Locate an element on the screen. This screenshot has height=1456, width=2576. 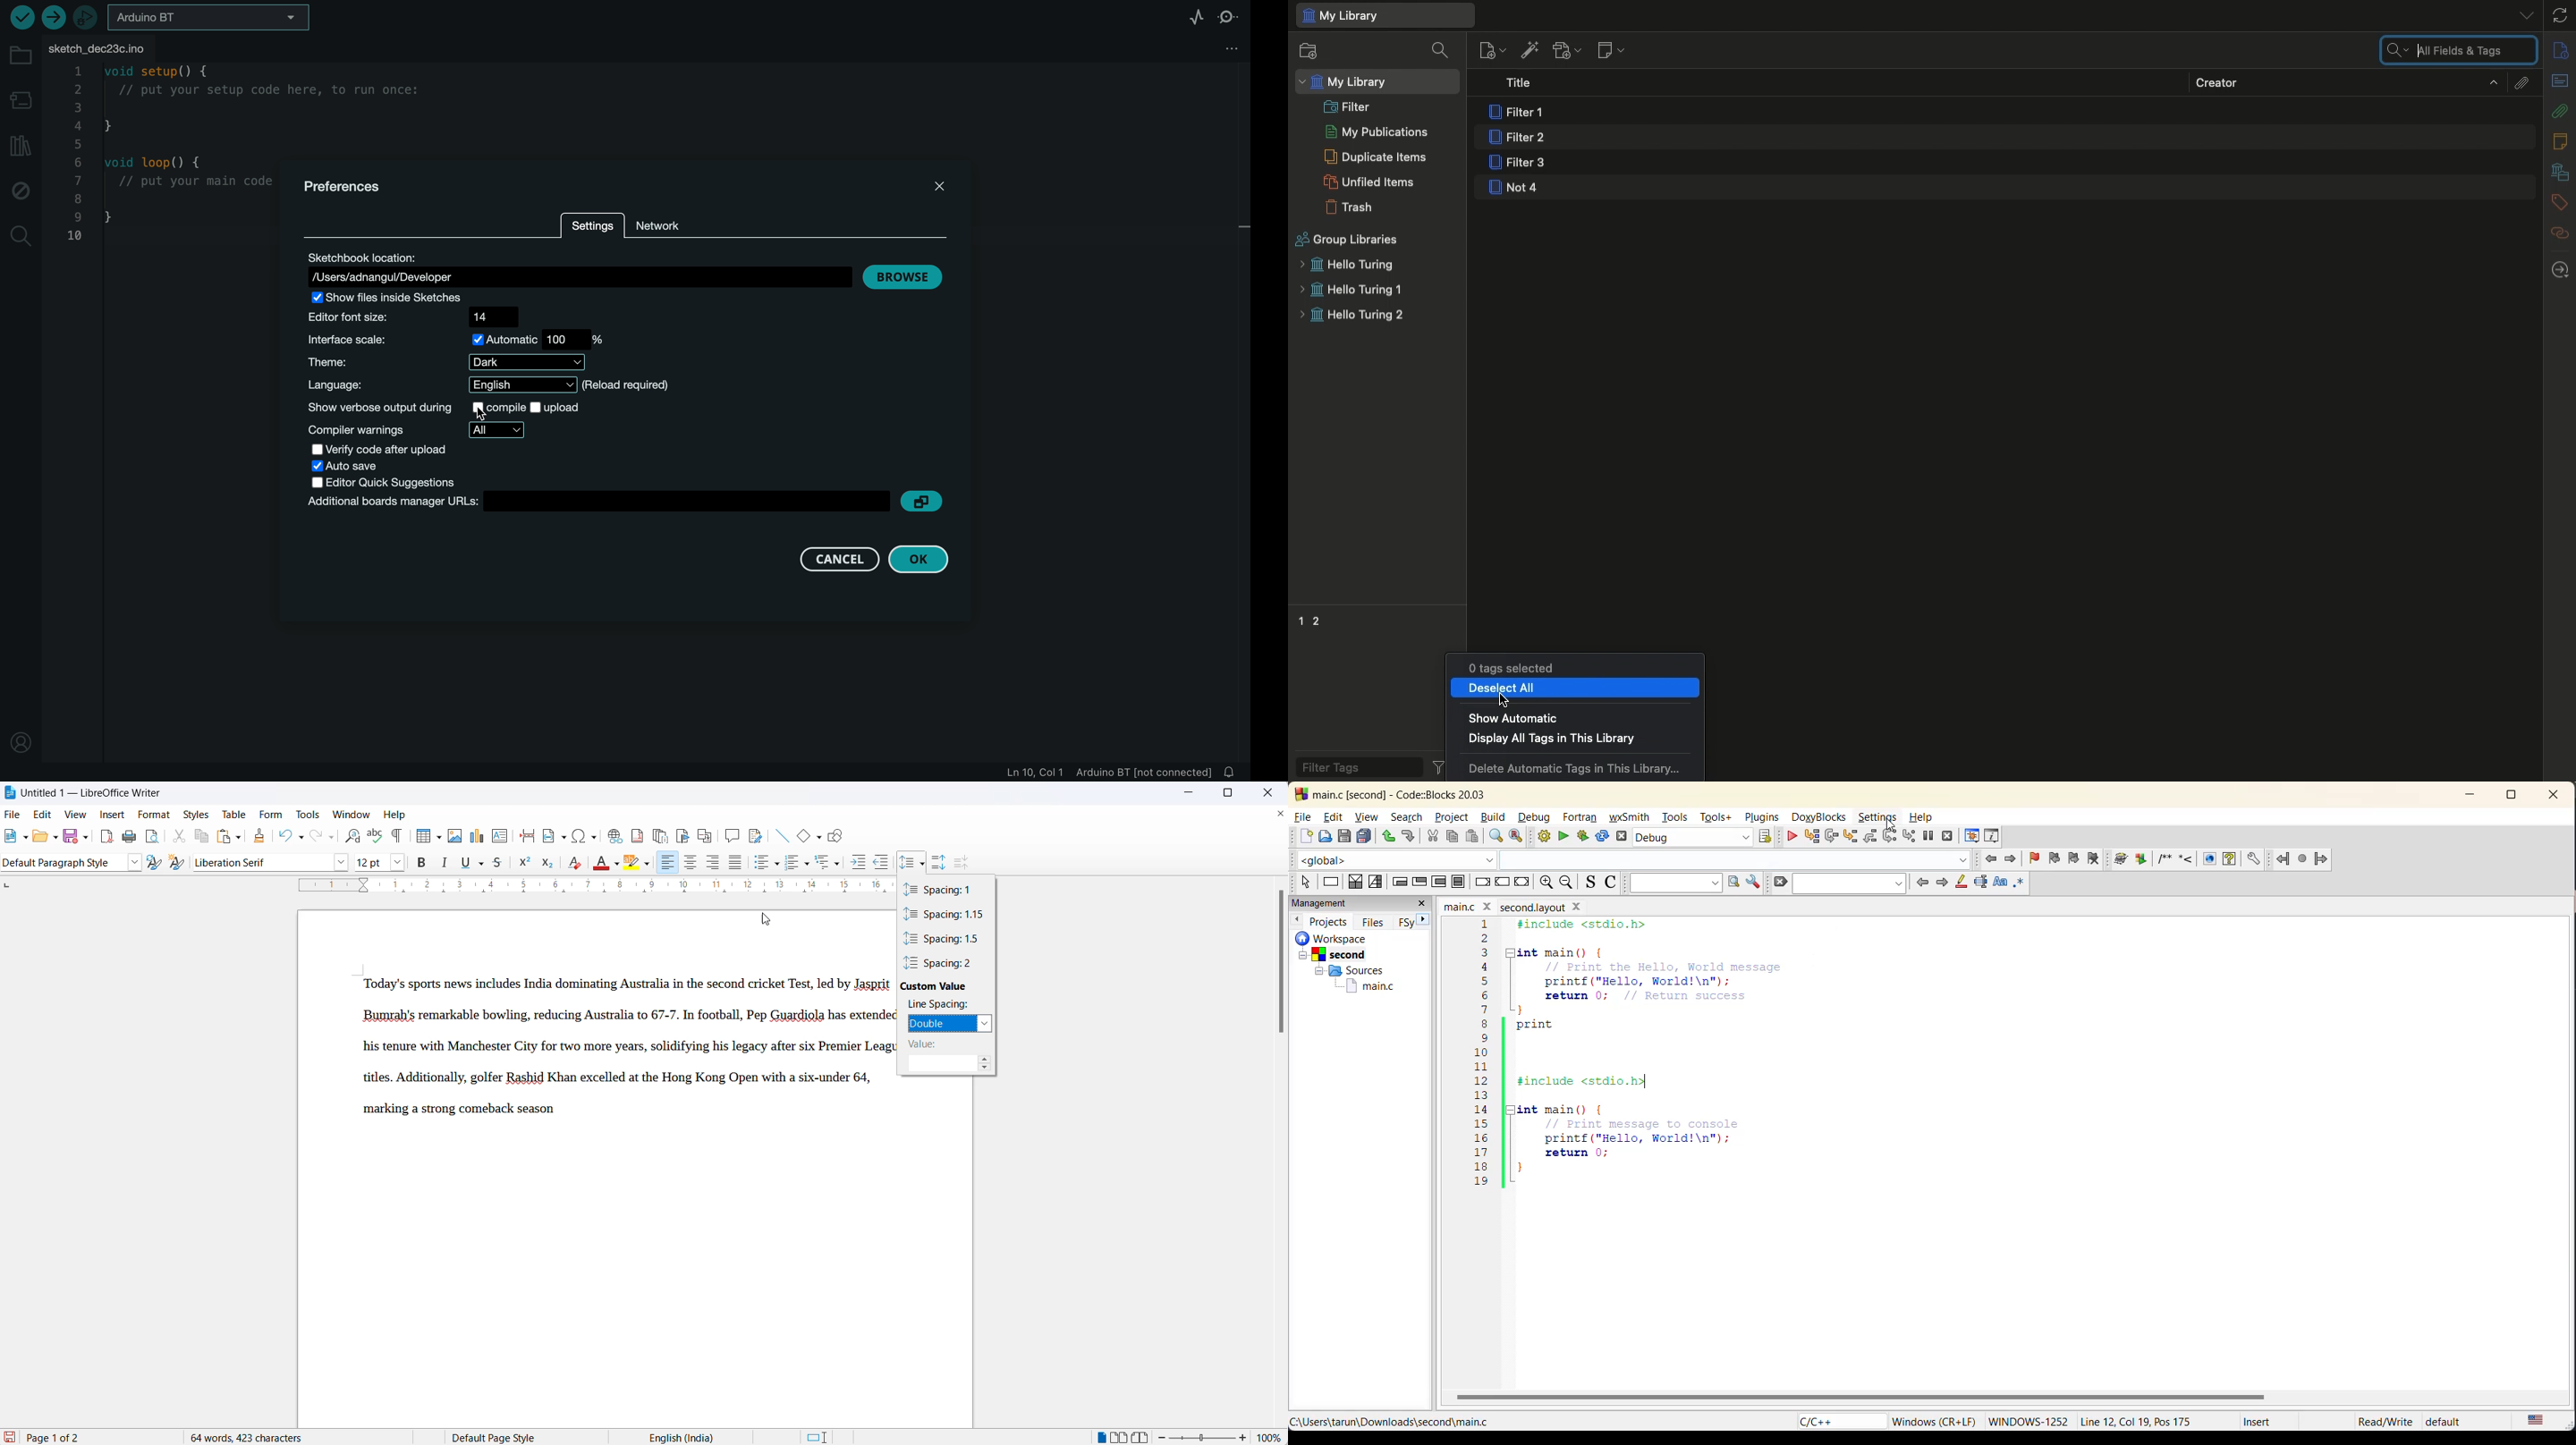
italic is located at coordinates (445, 864).